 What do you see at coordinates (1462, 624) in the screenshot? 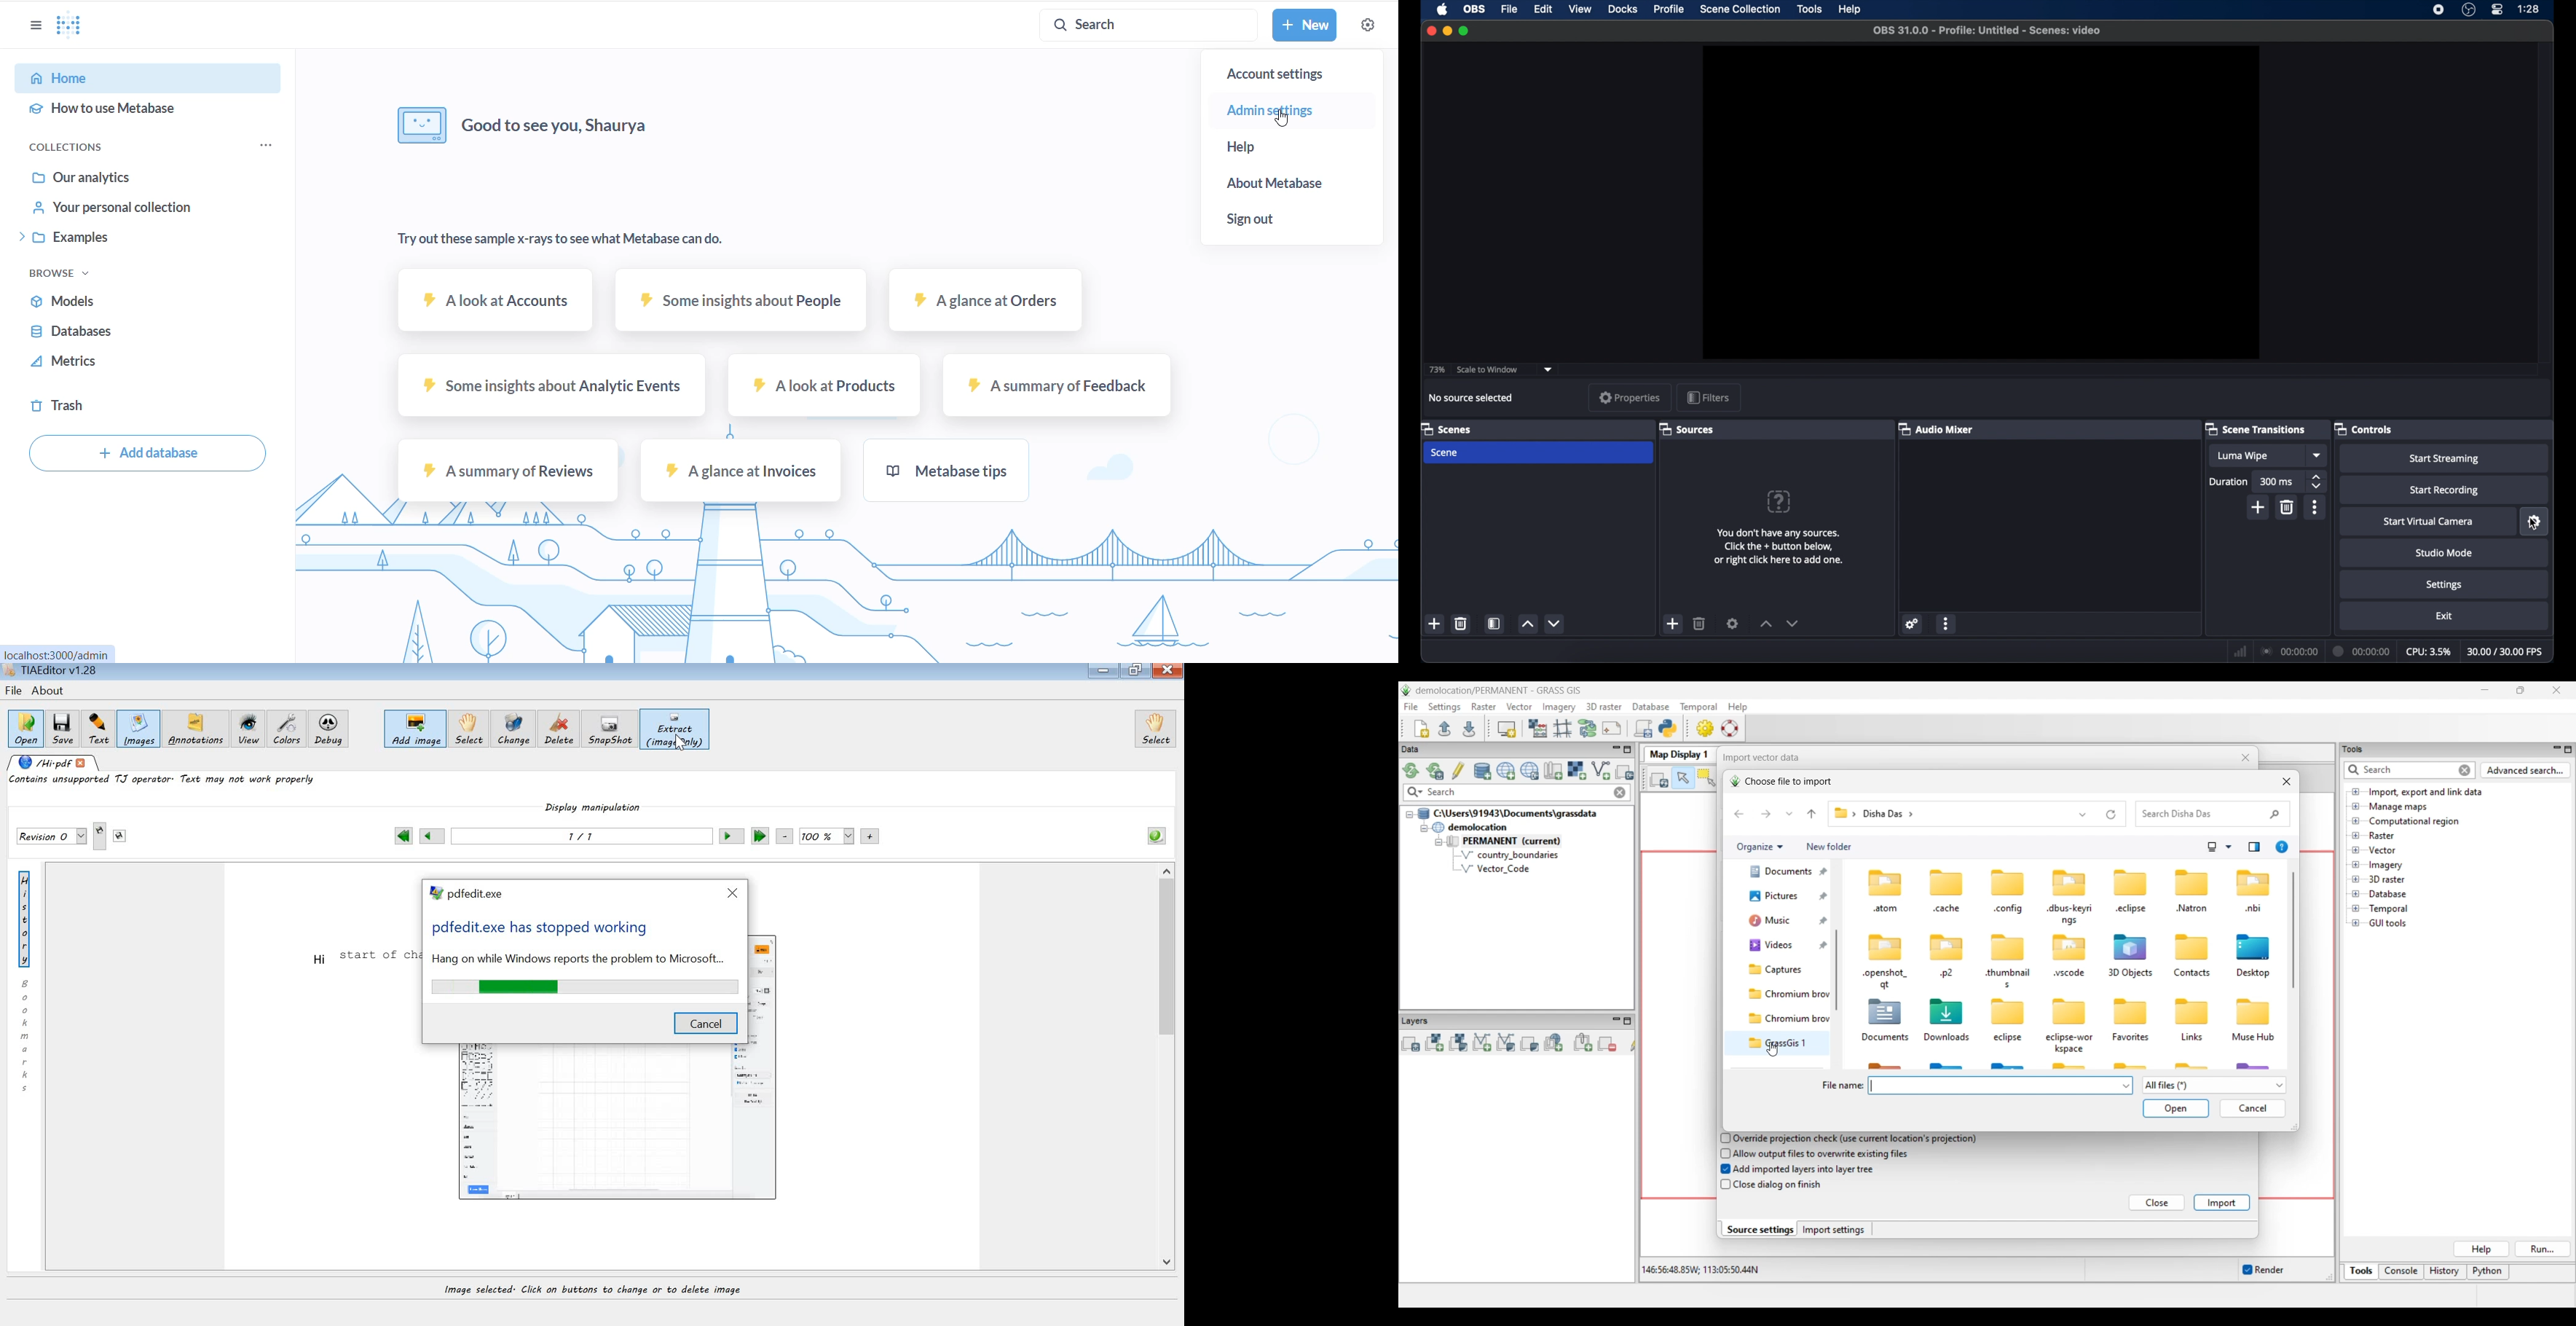
I see `delete` at bounding box center [1462, 624].